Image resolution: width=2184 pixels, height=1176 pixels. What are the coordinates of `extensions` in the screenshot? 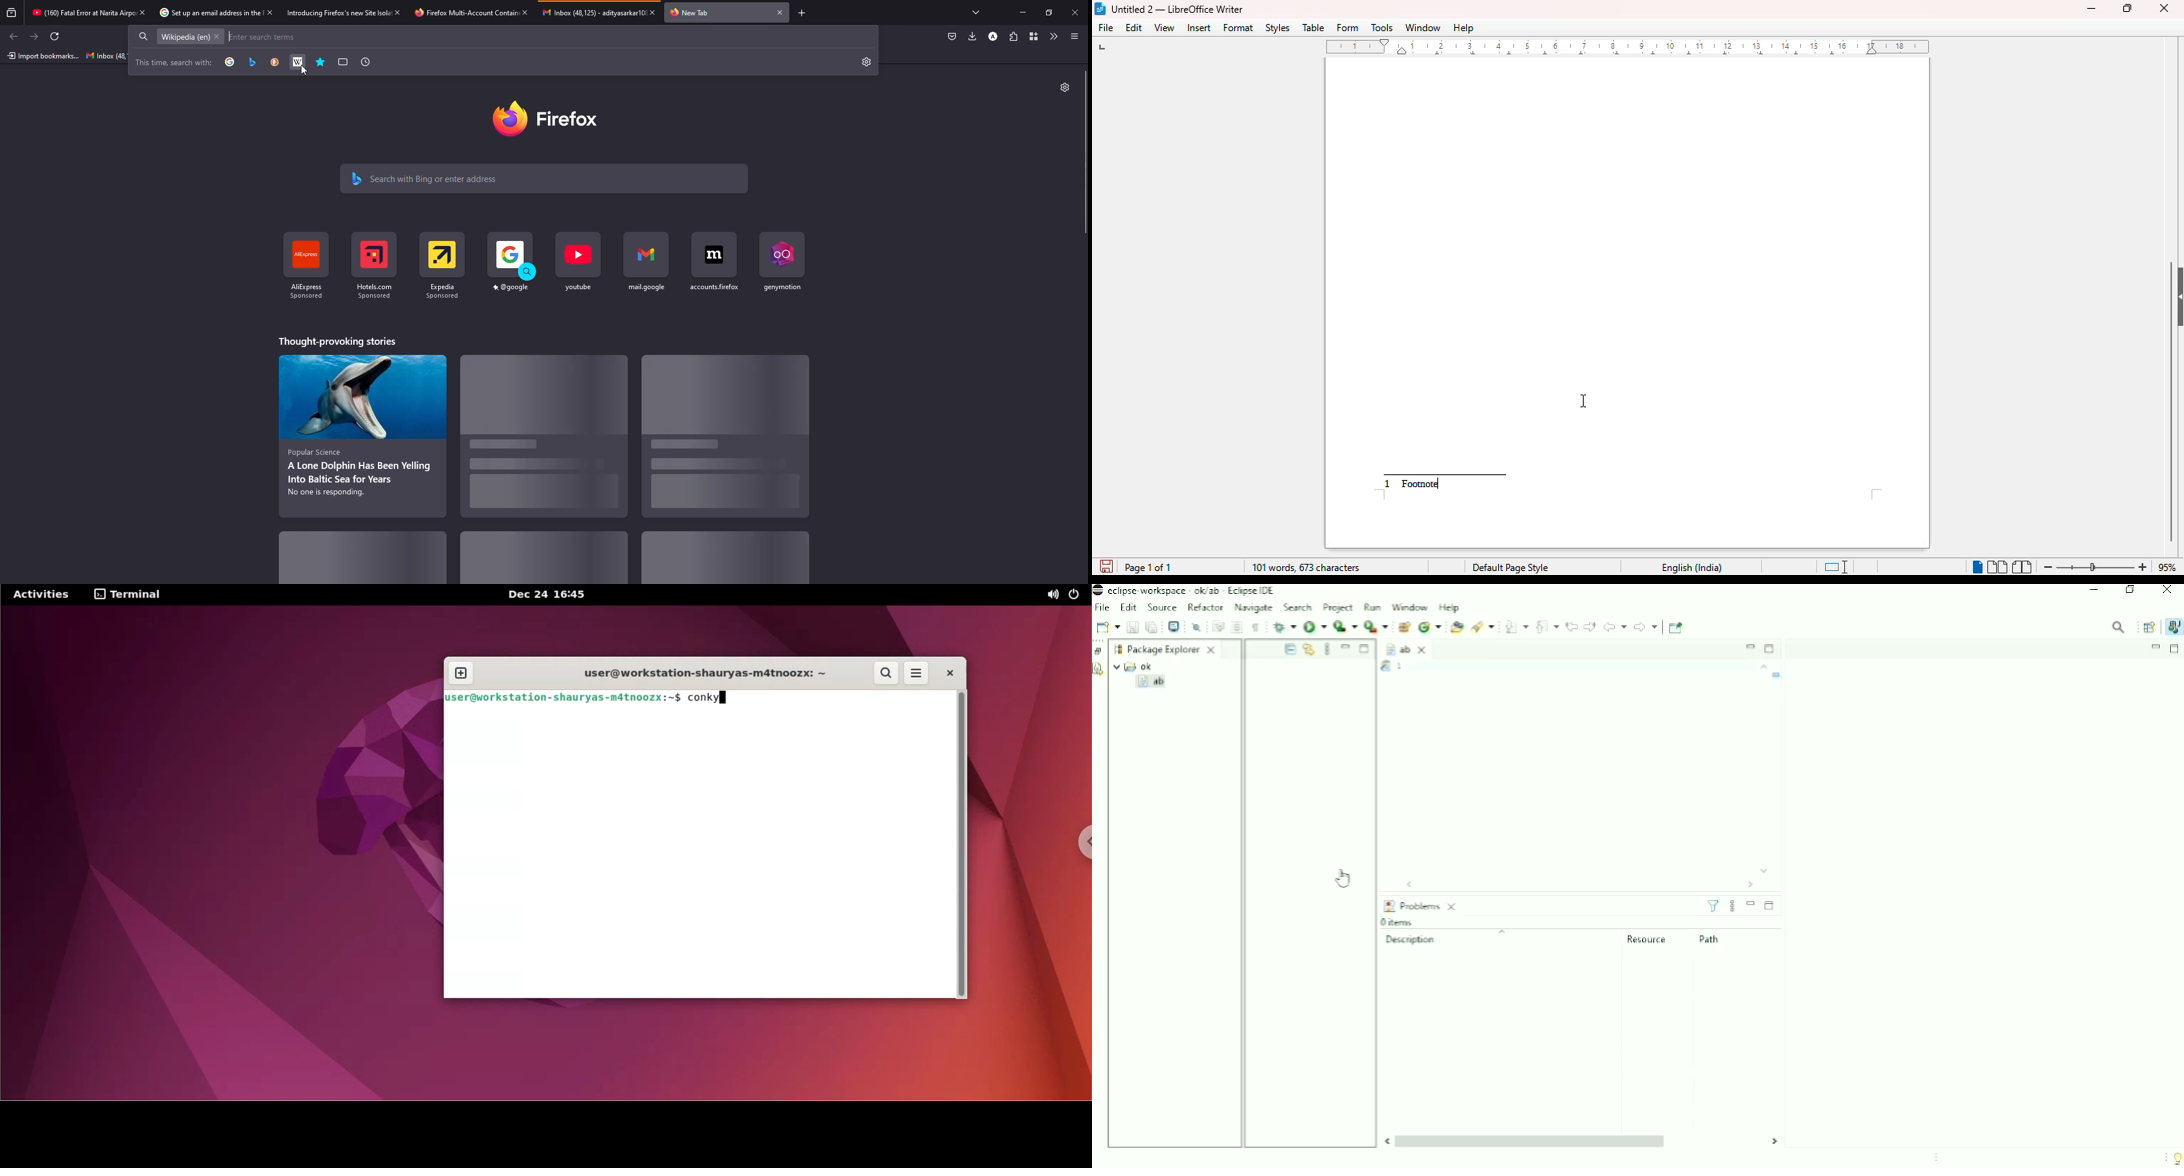 It's located at (1014, 36).